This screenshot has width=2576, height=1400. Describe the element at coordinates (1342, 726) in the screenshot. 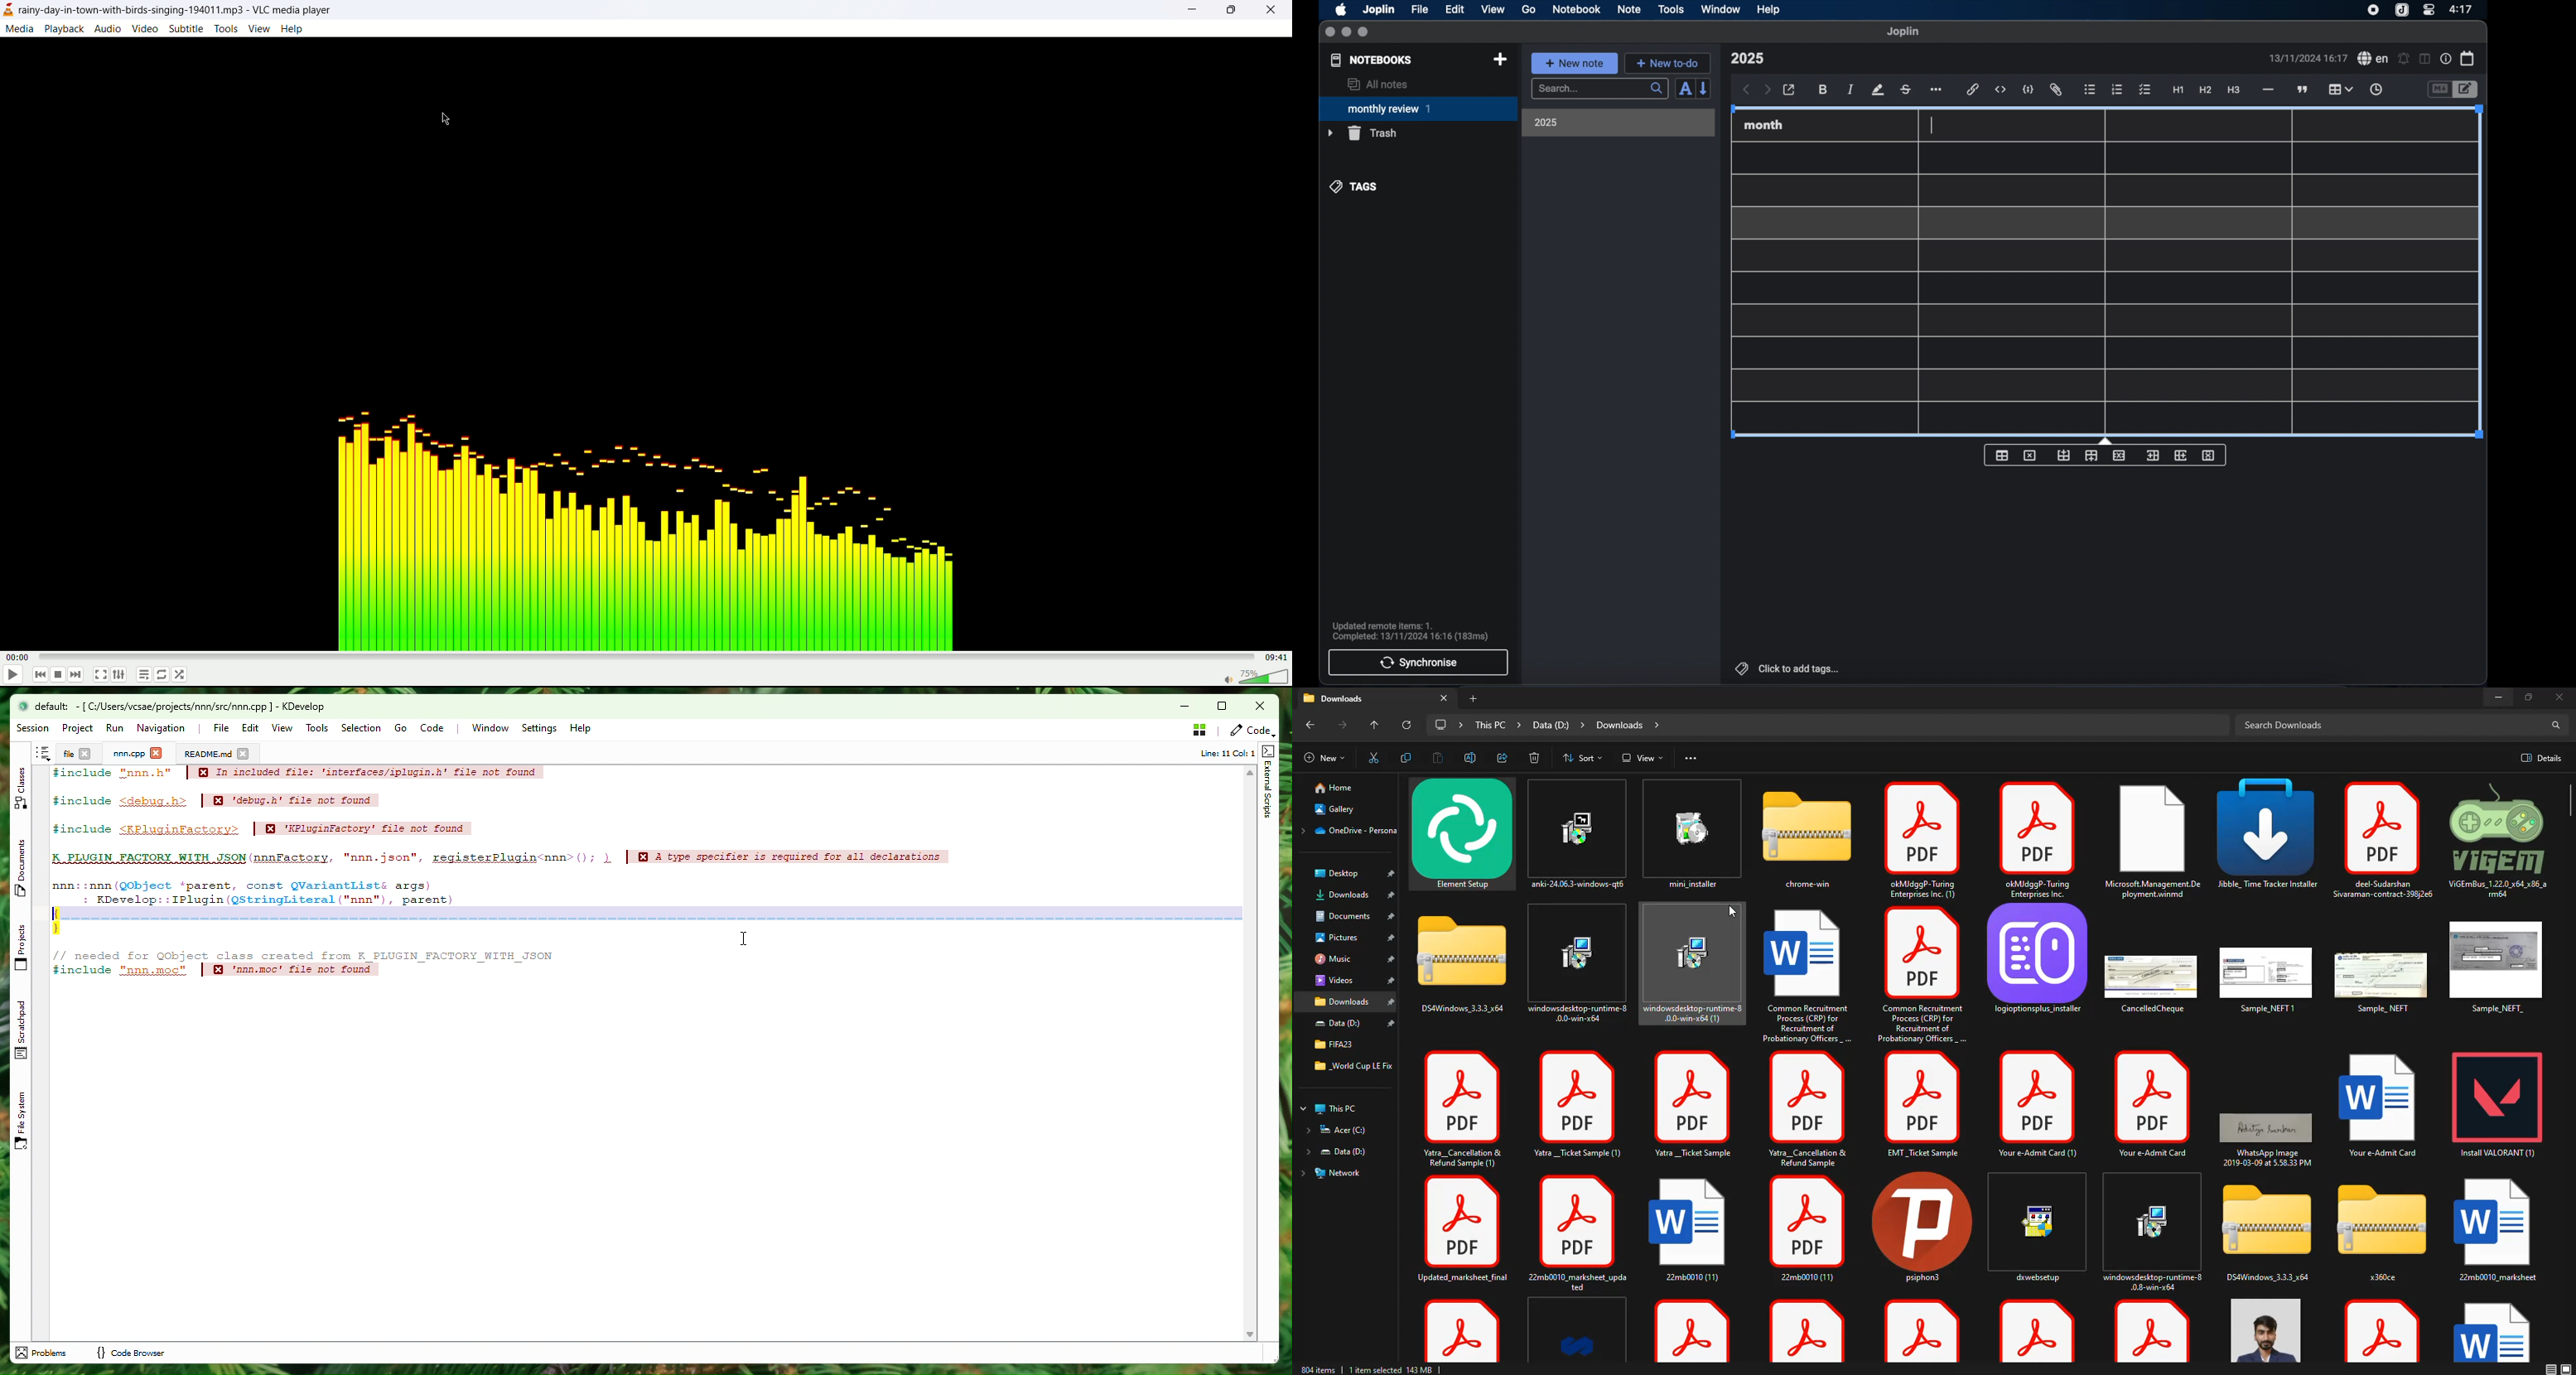

I see `forward` at that location.